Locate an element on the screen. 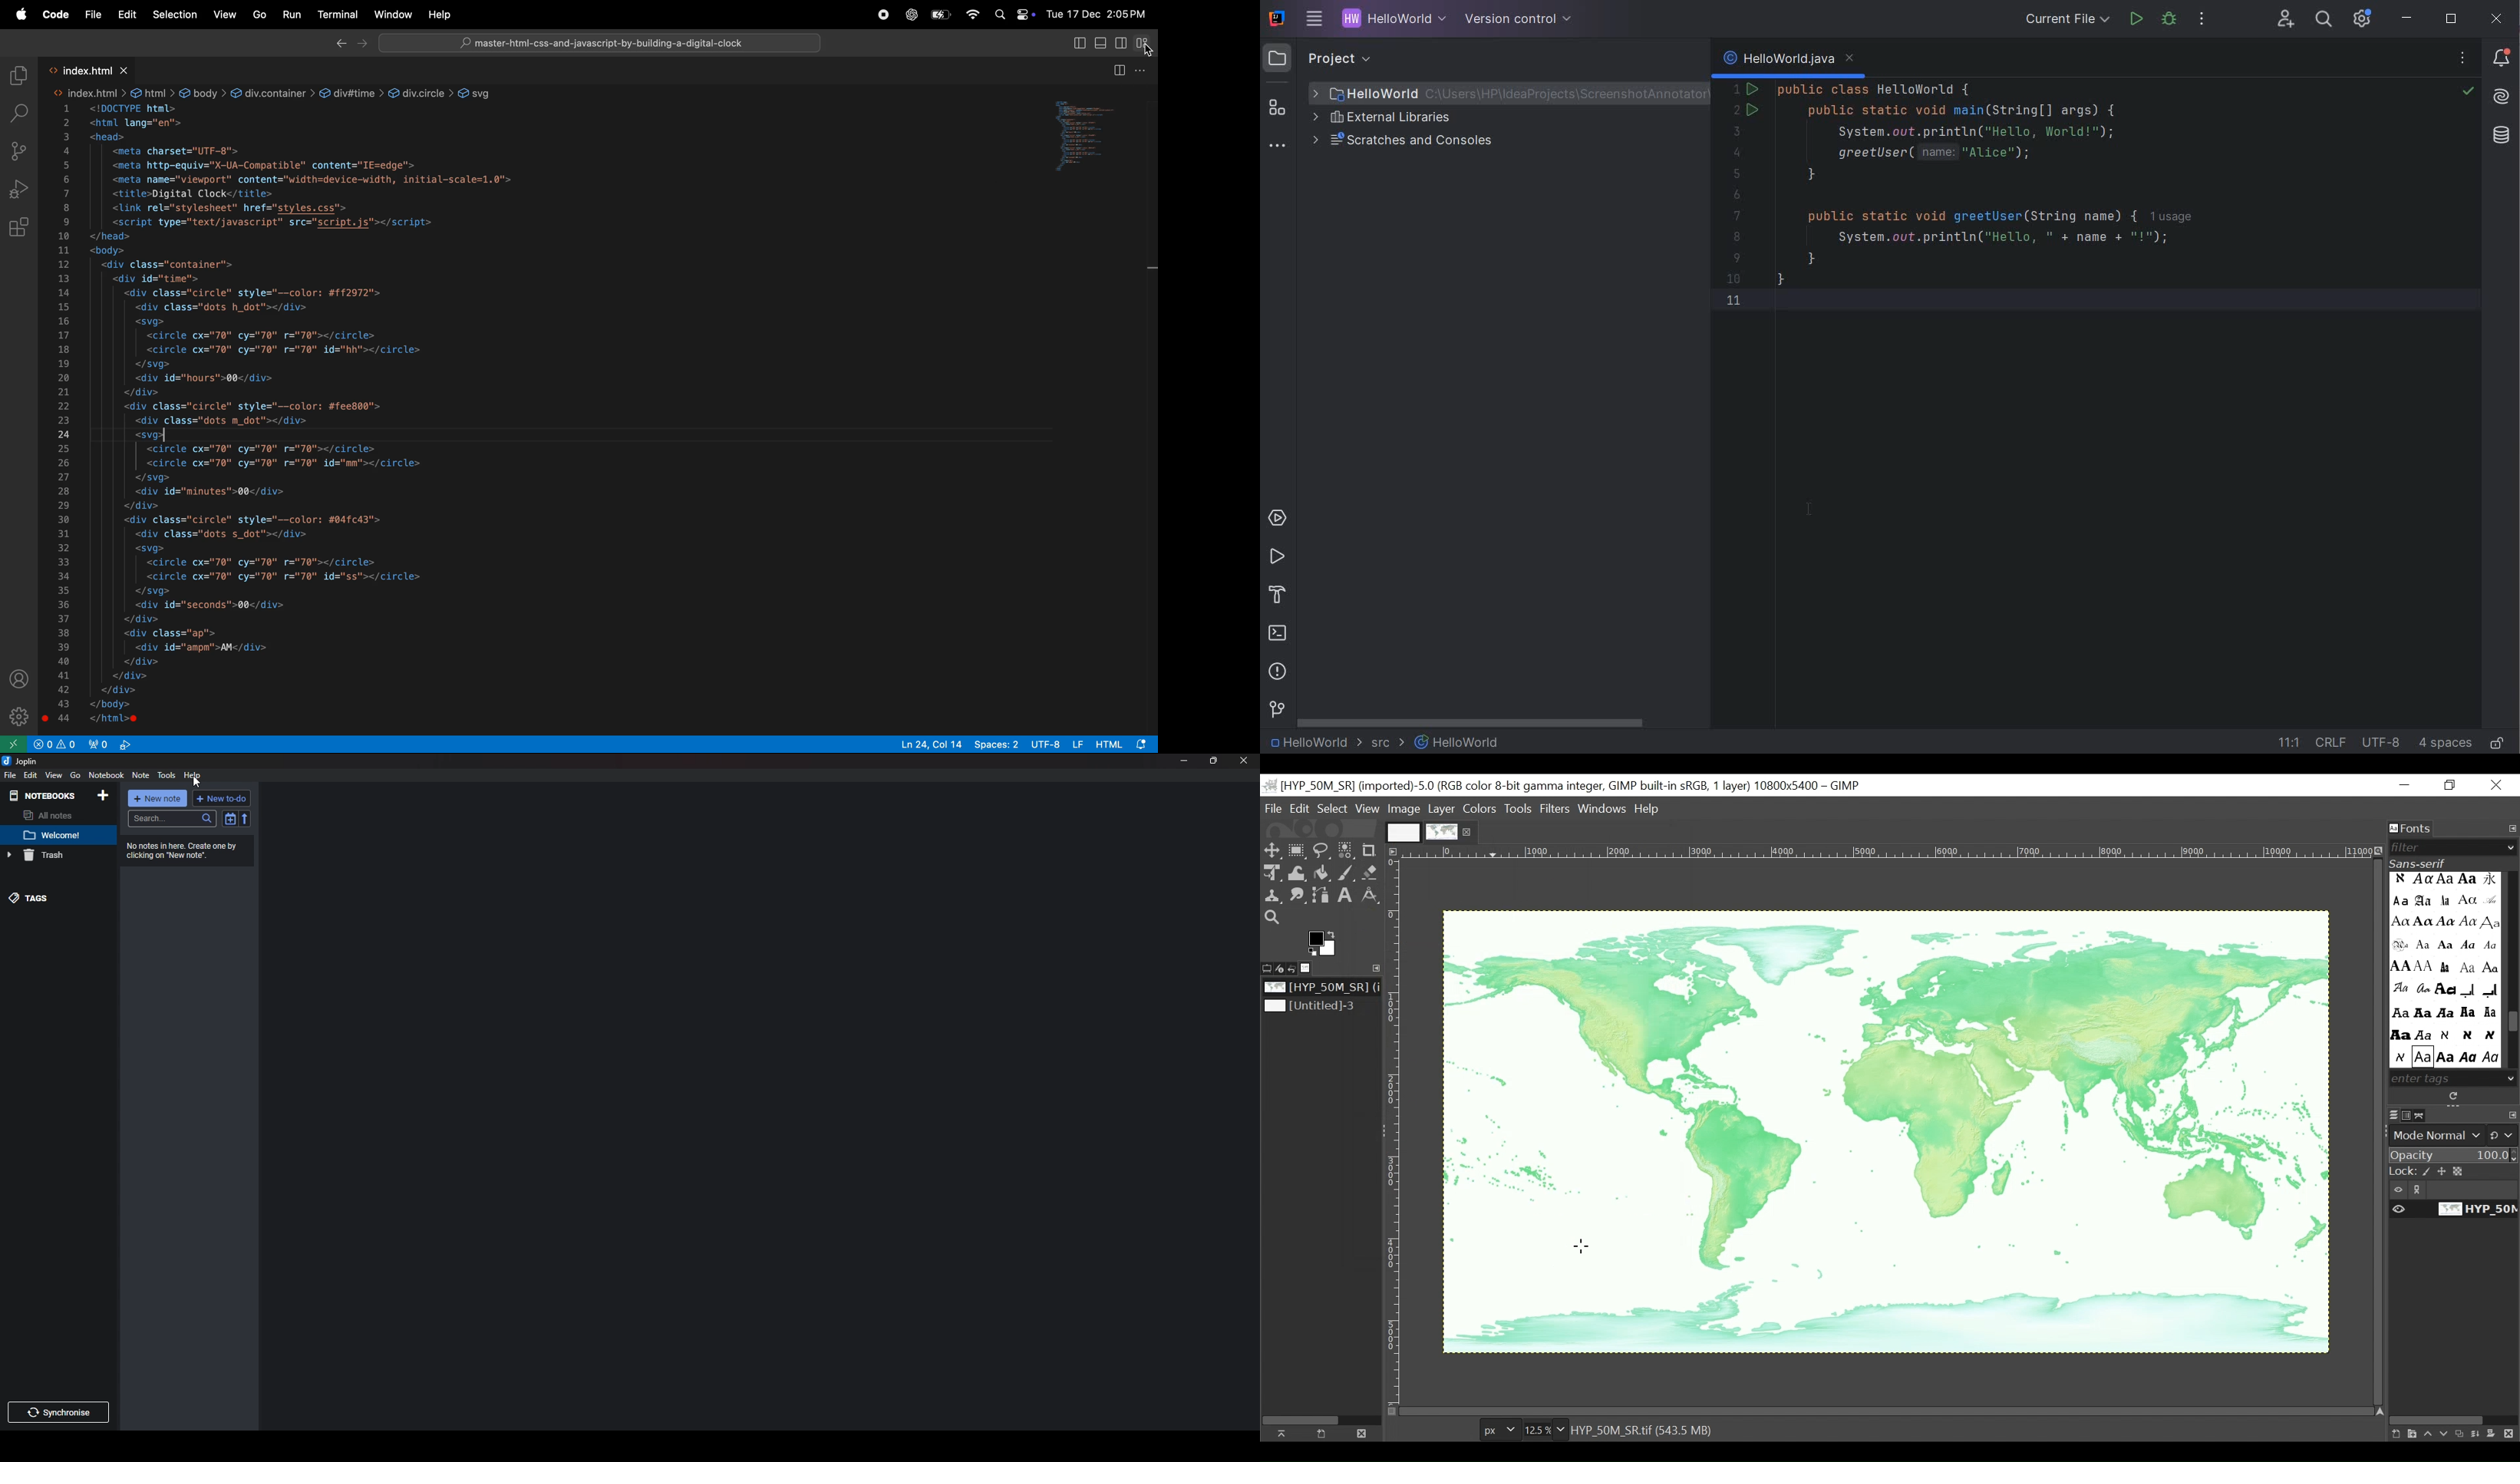 Image resolution: width=2520 pixels, height=1484 pixels. run and debug is located at coordinates (18, 187).